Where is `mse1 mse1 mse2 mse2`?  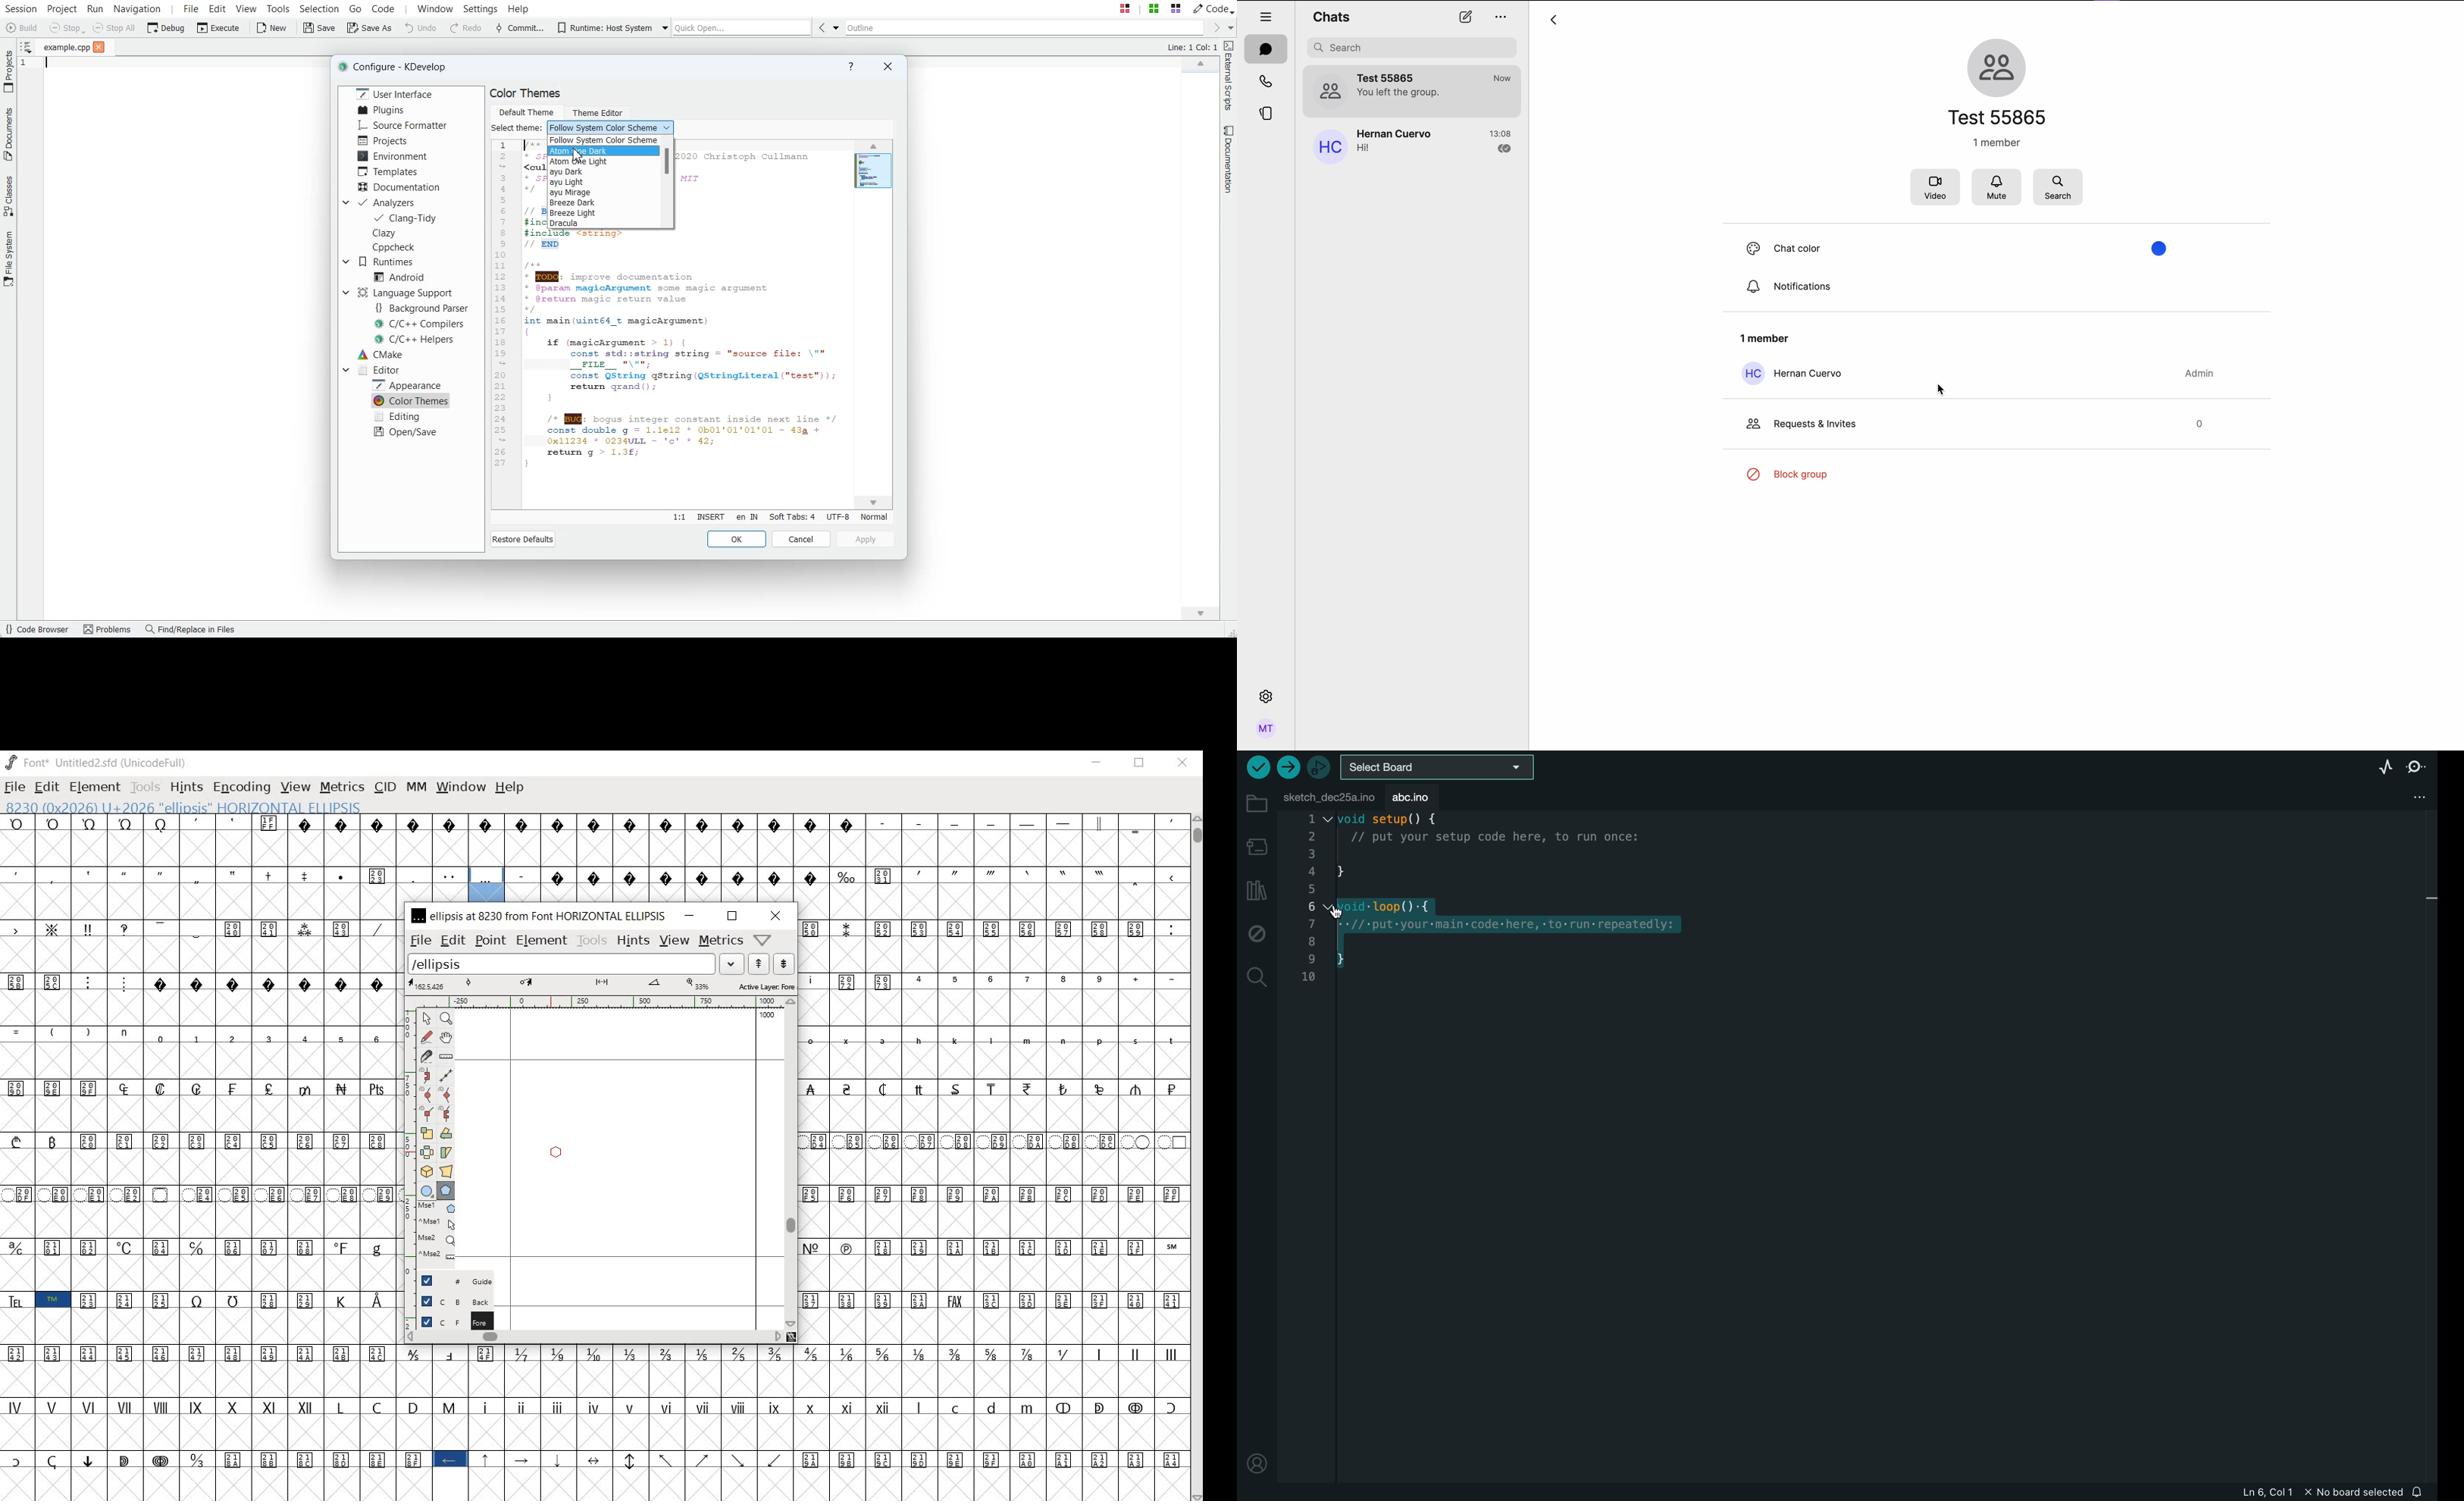
mse1 mse1 mse2 mse2 is located at coordinates (432, 1232).